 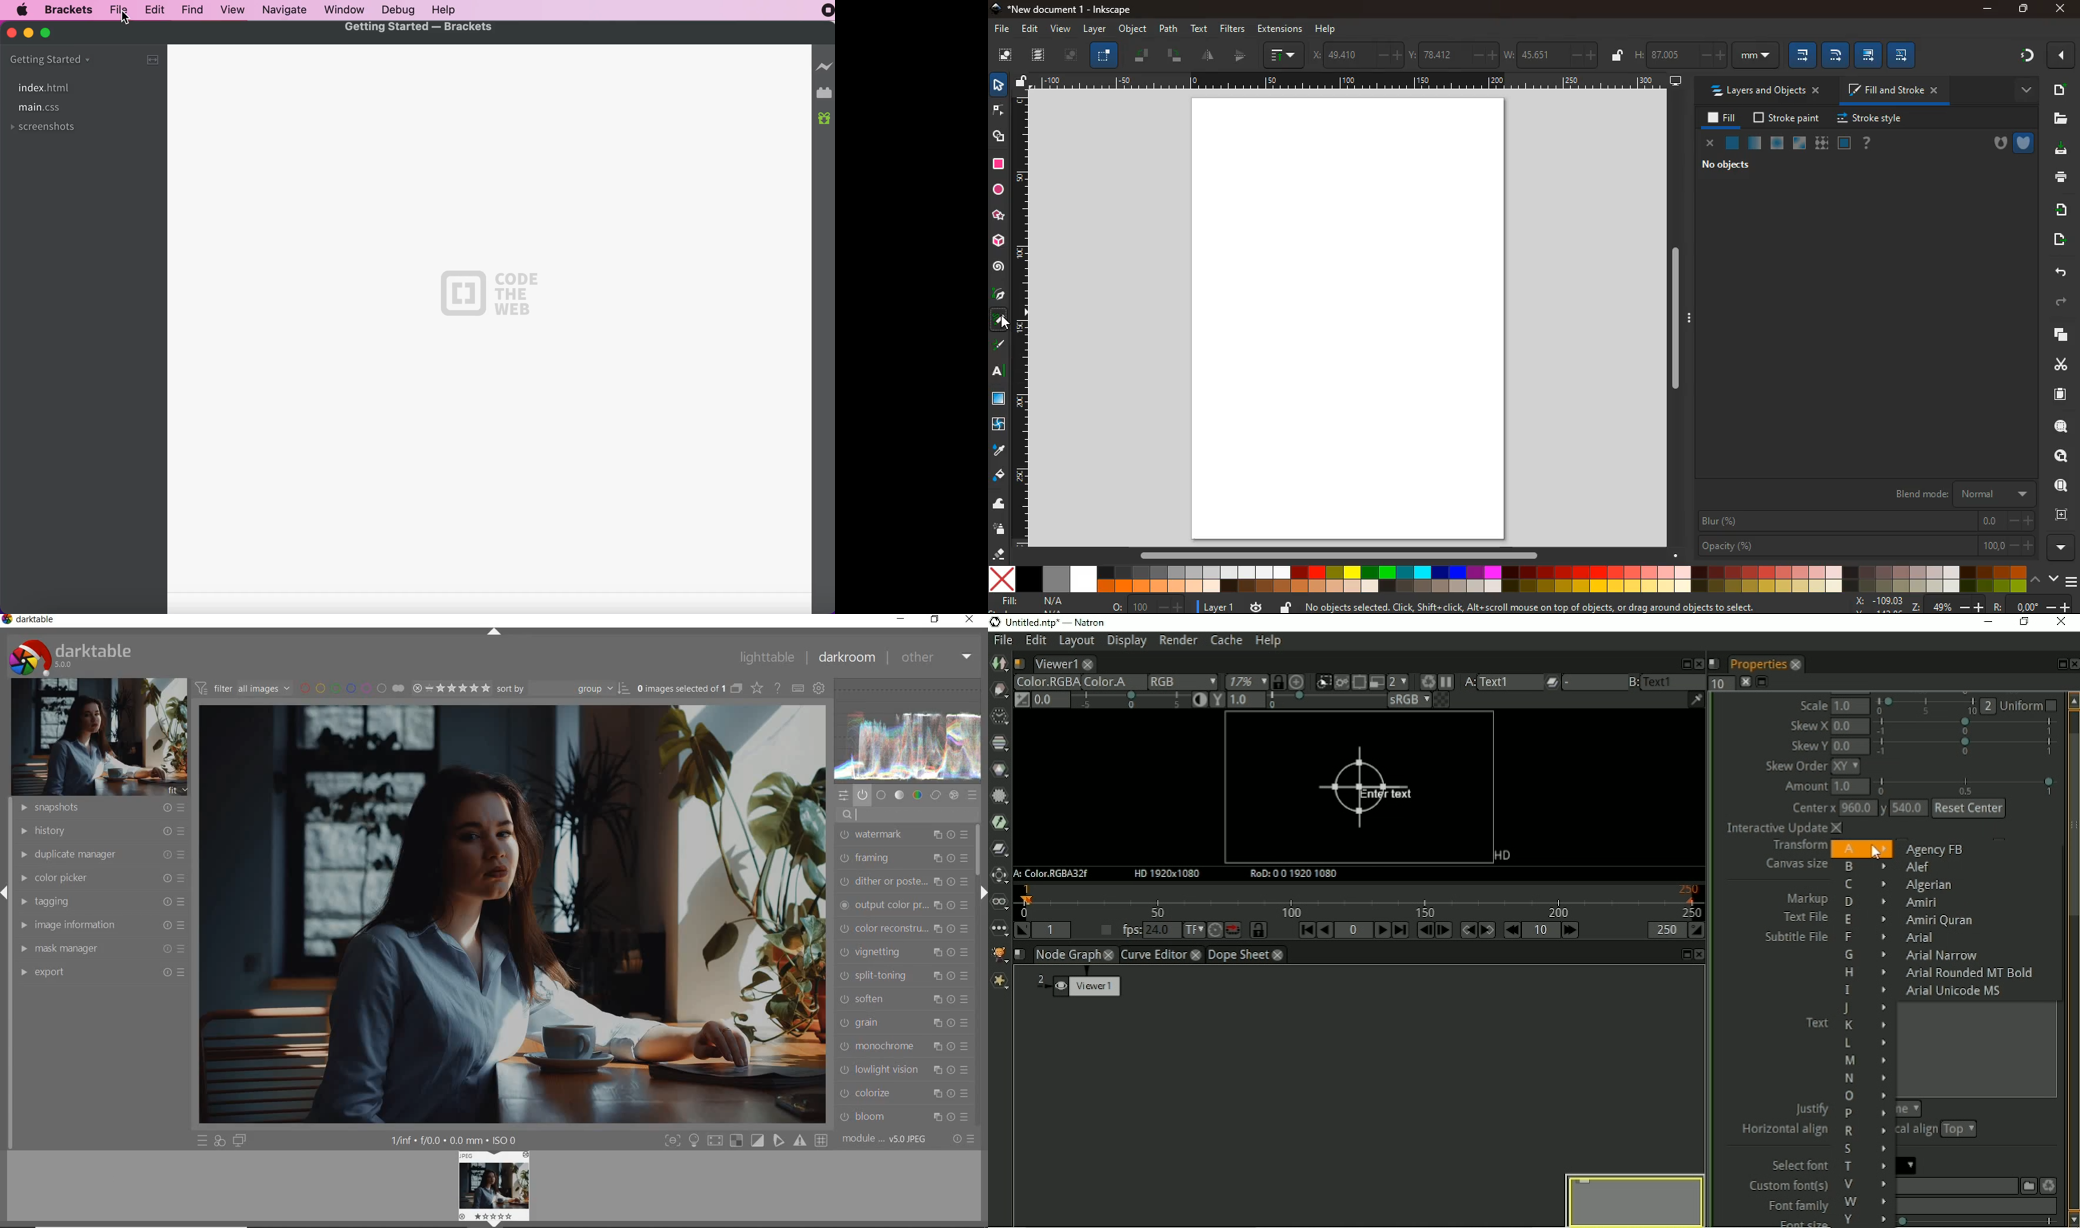 I want to click on edit, so click(x=1802, y=55).